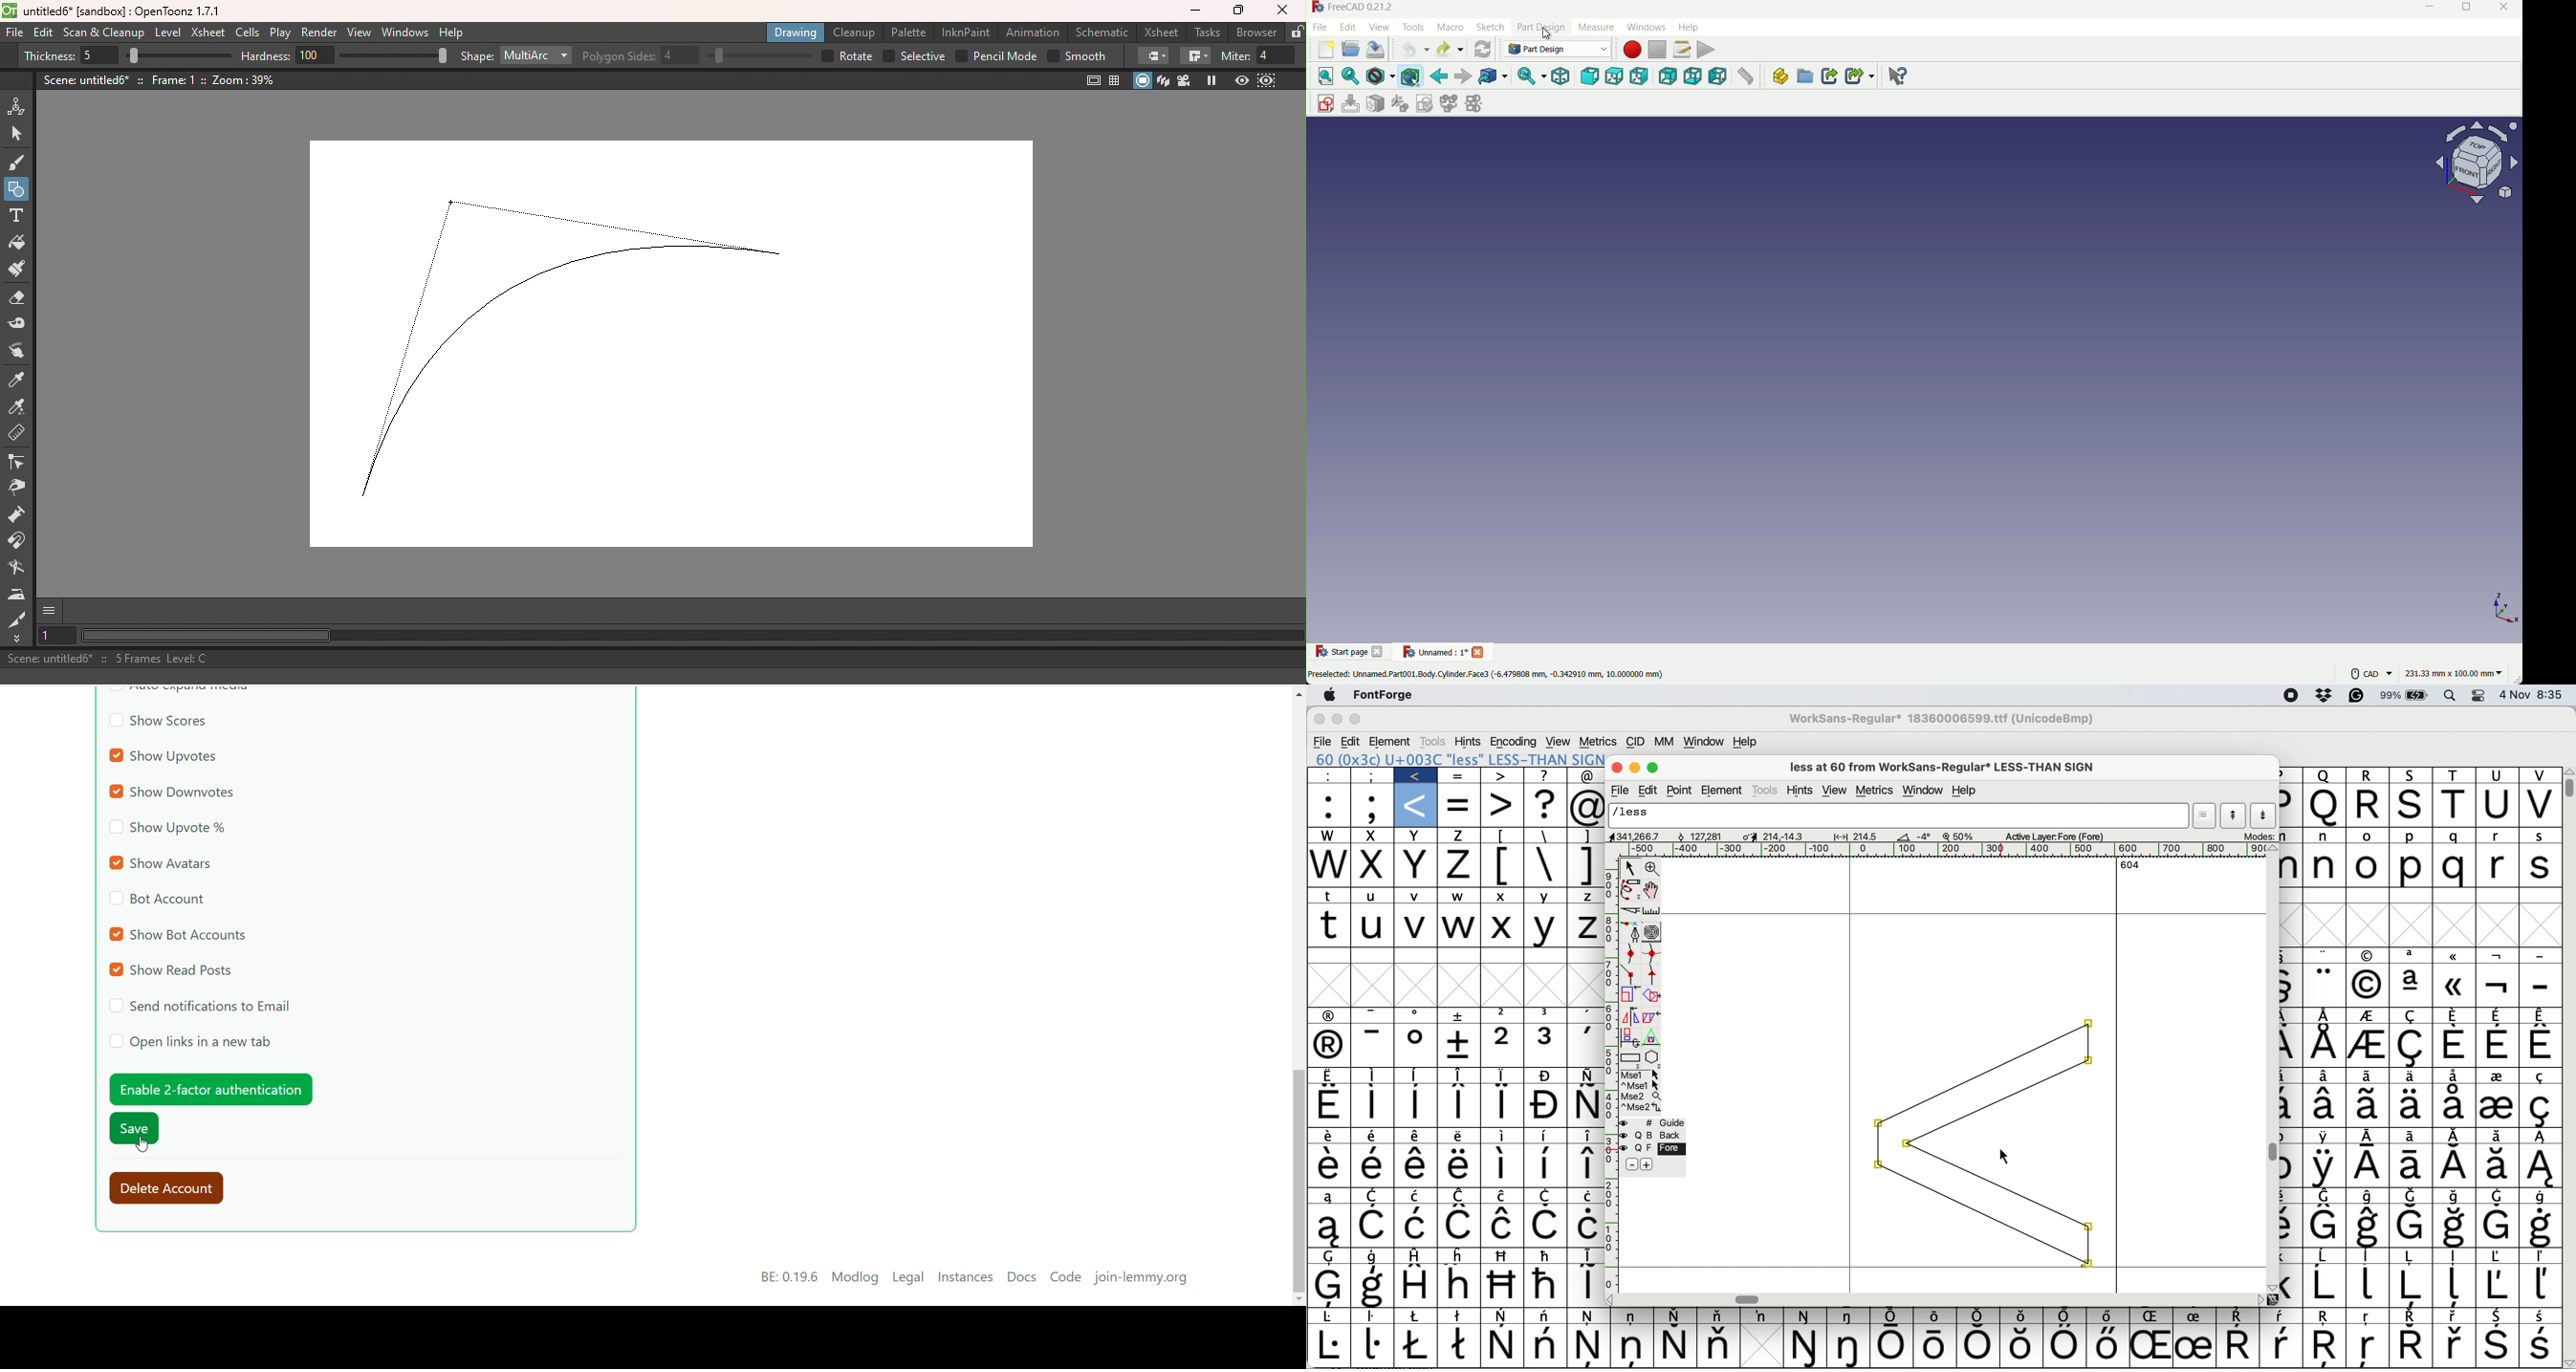  Describe the element at coordinates (203, 1006) in the screenshot. I see `send notifications to email` at that location.